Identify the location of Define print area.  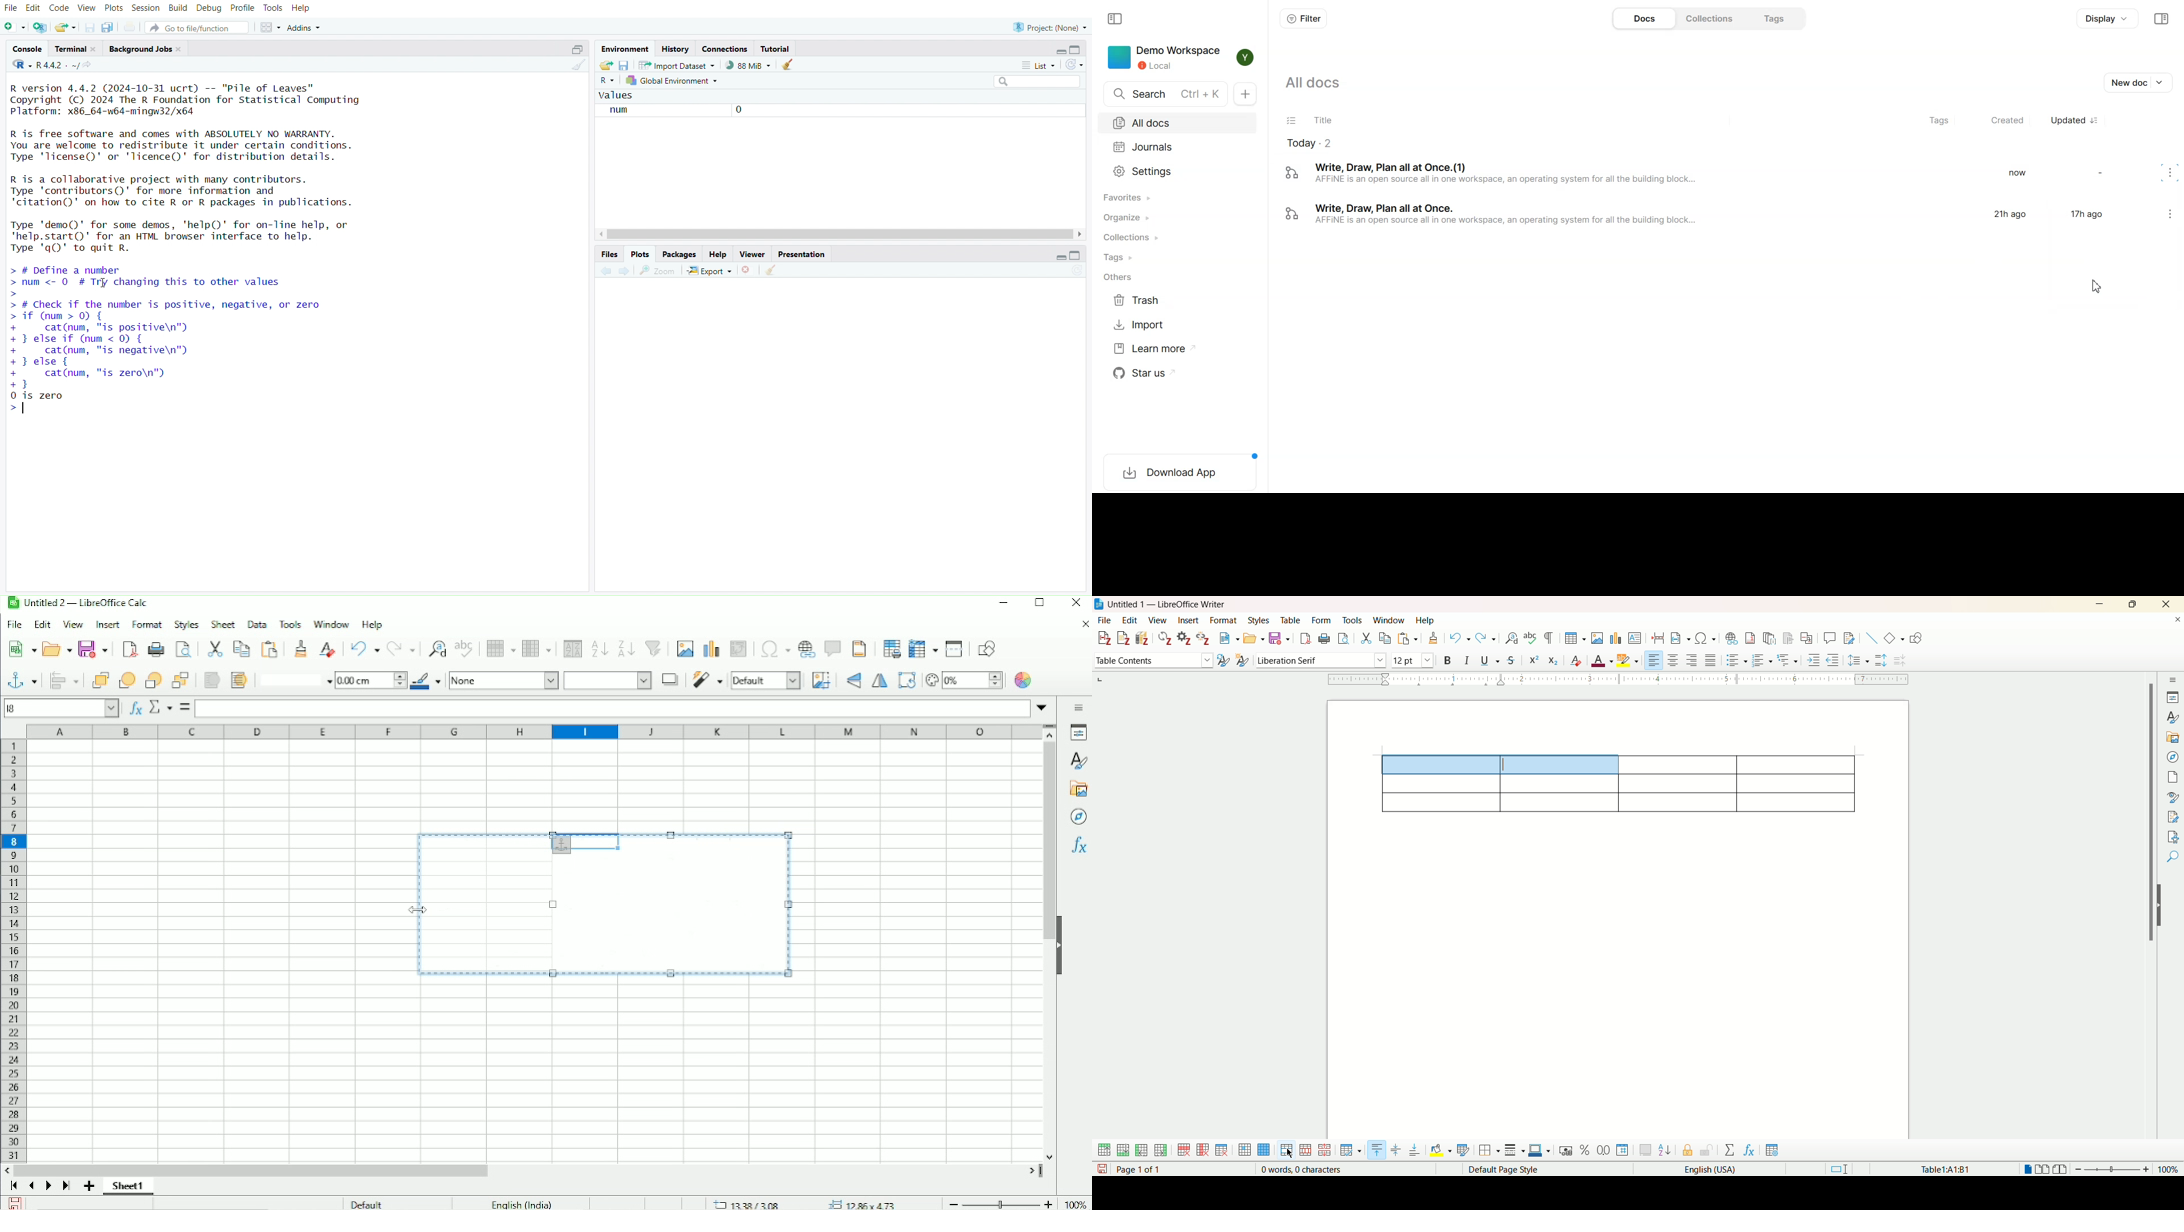
(888, 649).